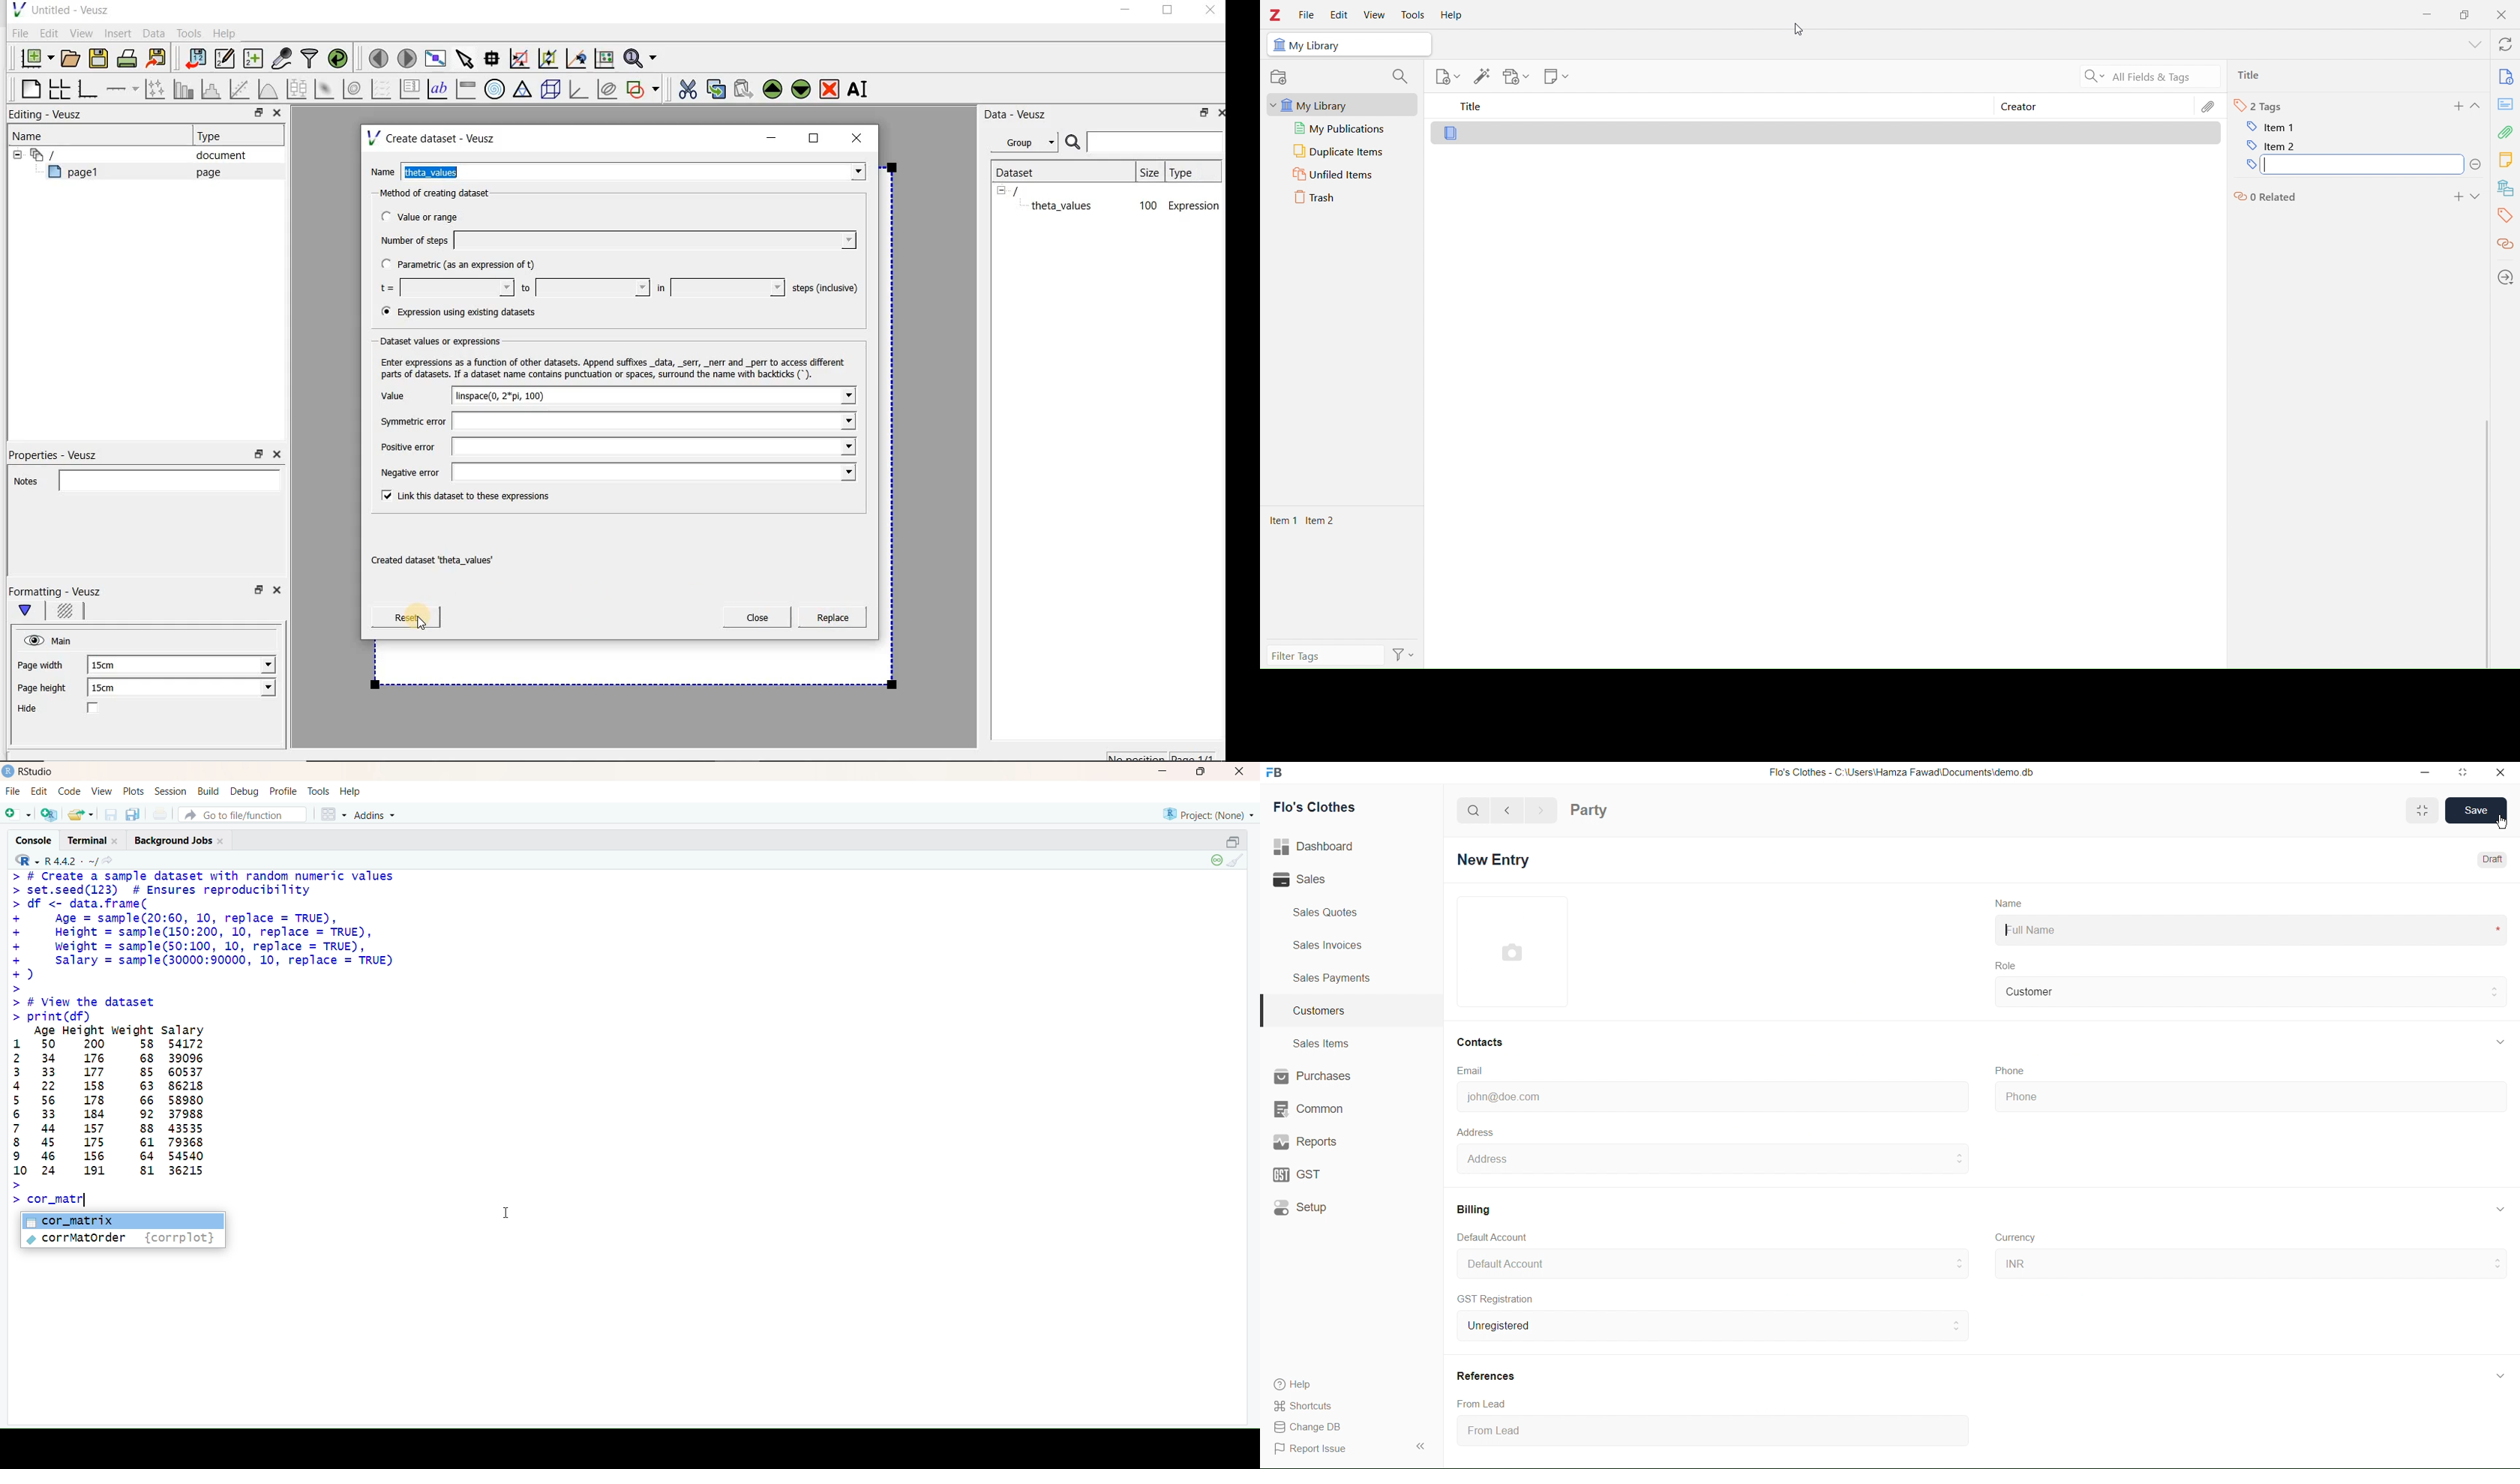 Image resolution: width=2520 pixels, height=1484 pixels. What do you see at coordinates (284, 791) in the screenshot?
I see `Profile` at bounding box center [284, 791].